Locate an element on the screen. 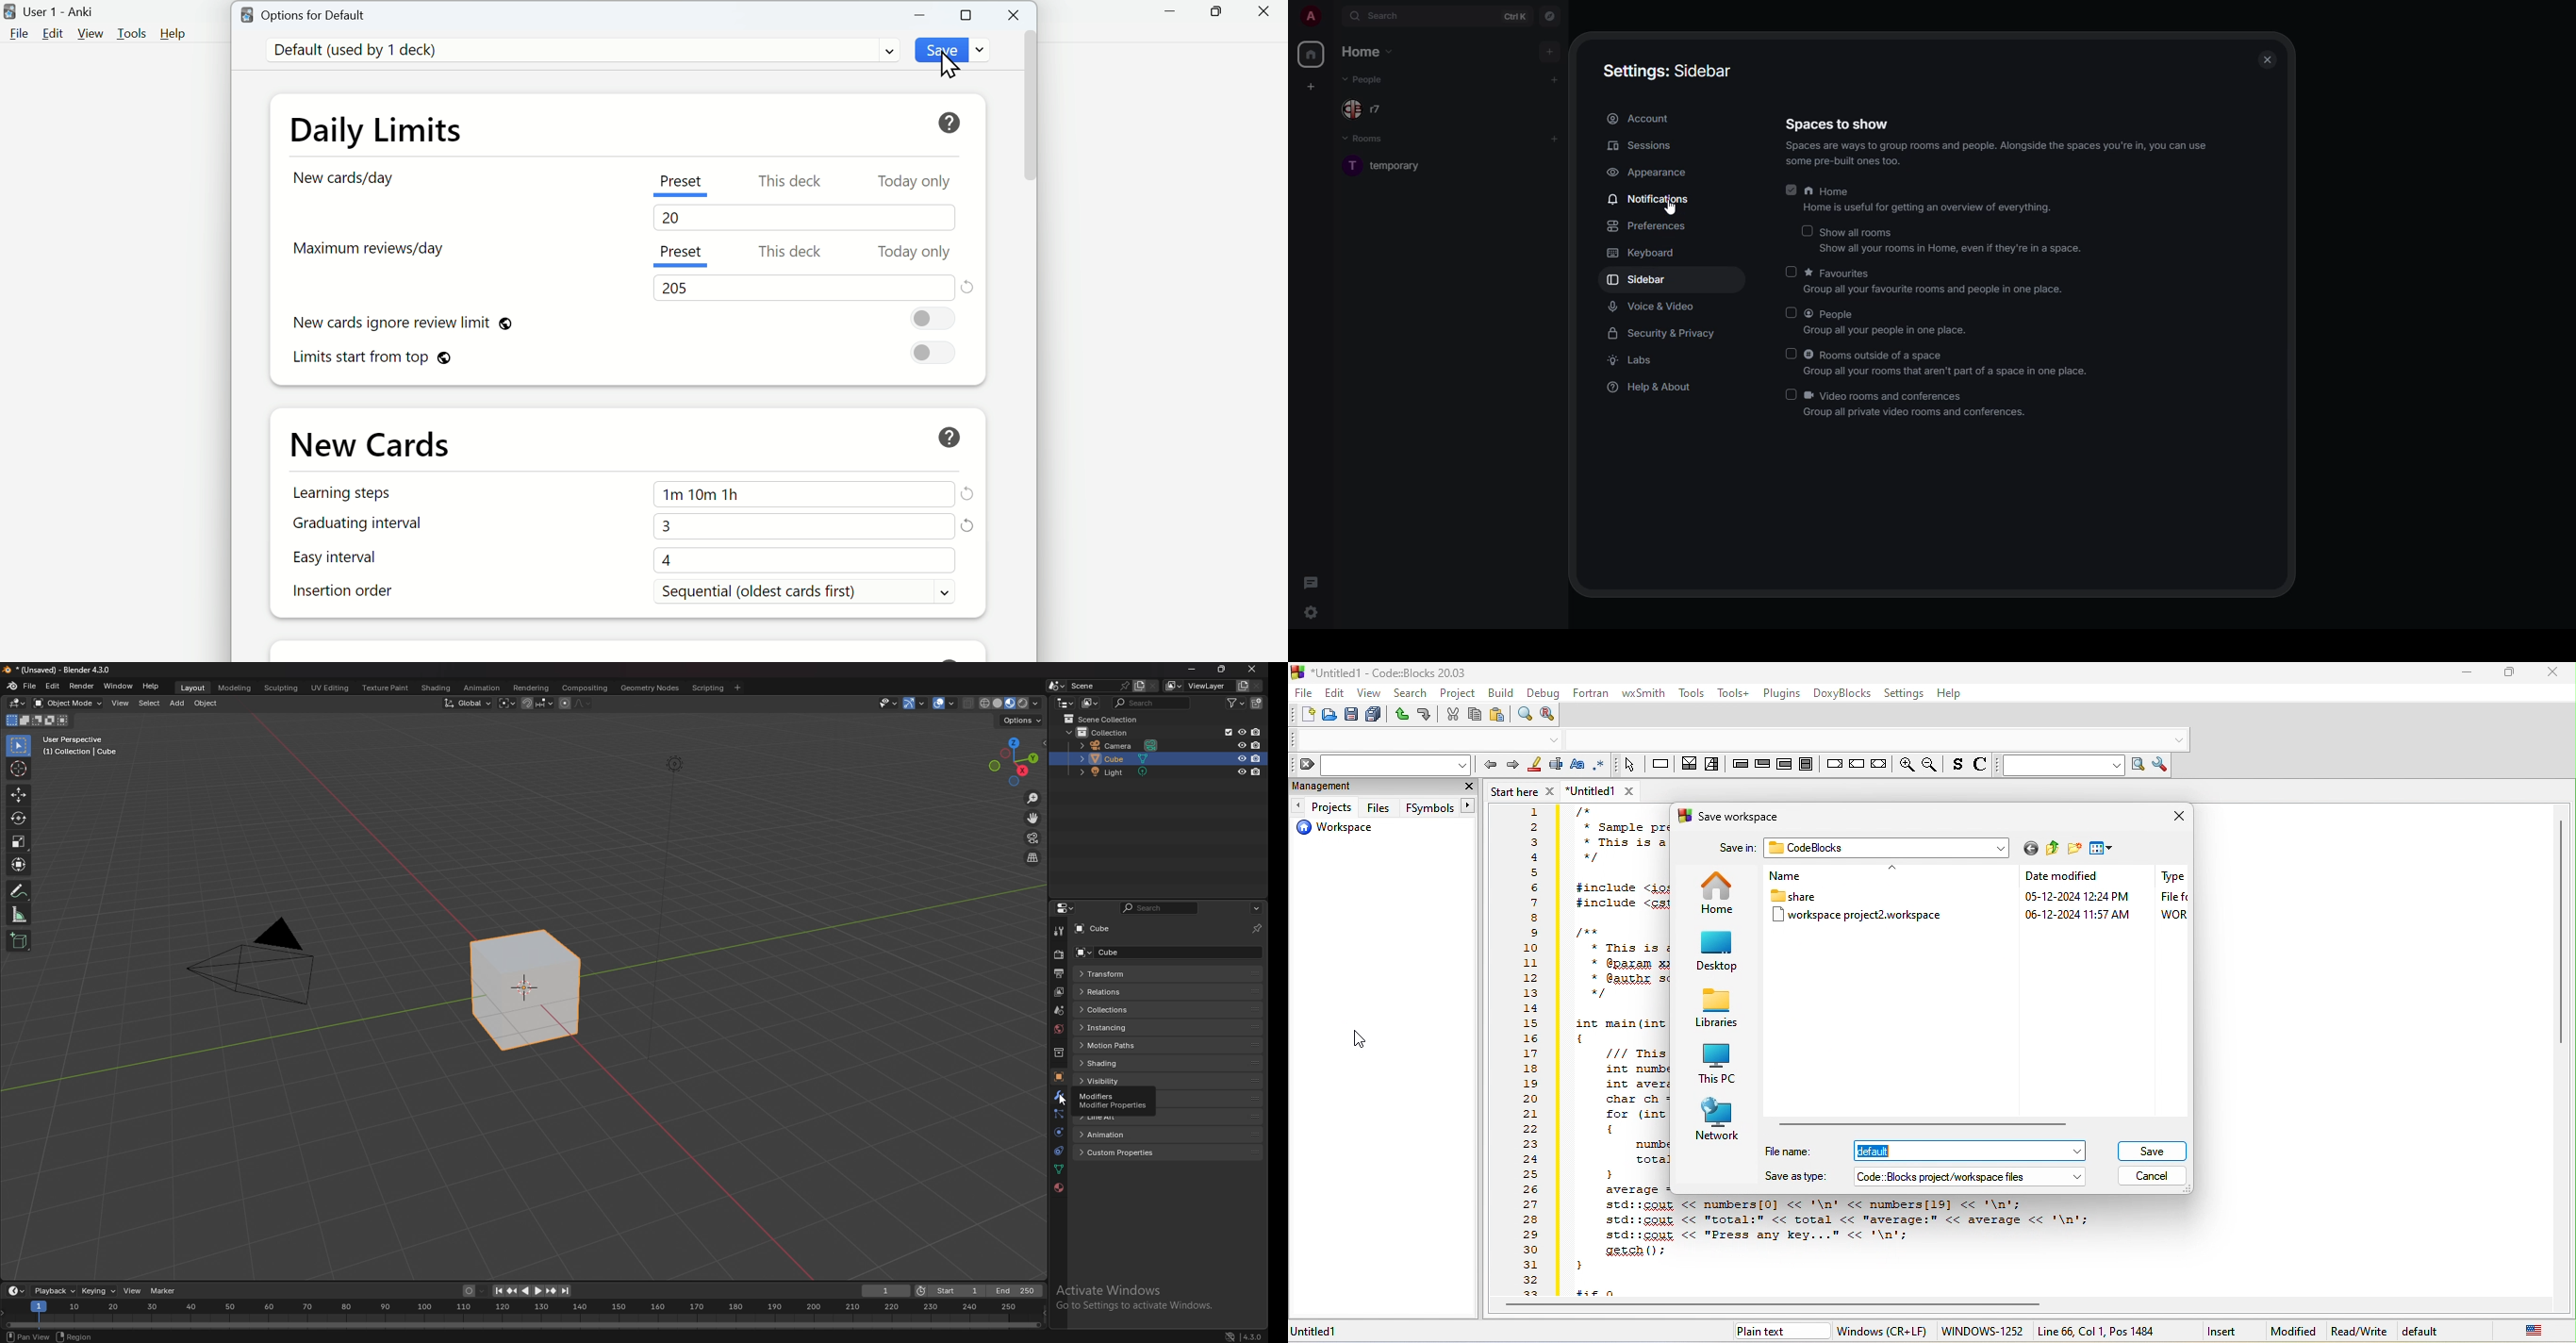  Close is located at coordinates (1266, 13).